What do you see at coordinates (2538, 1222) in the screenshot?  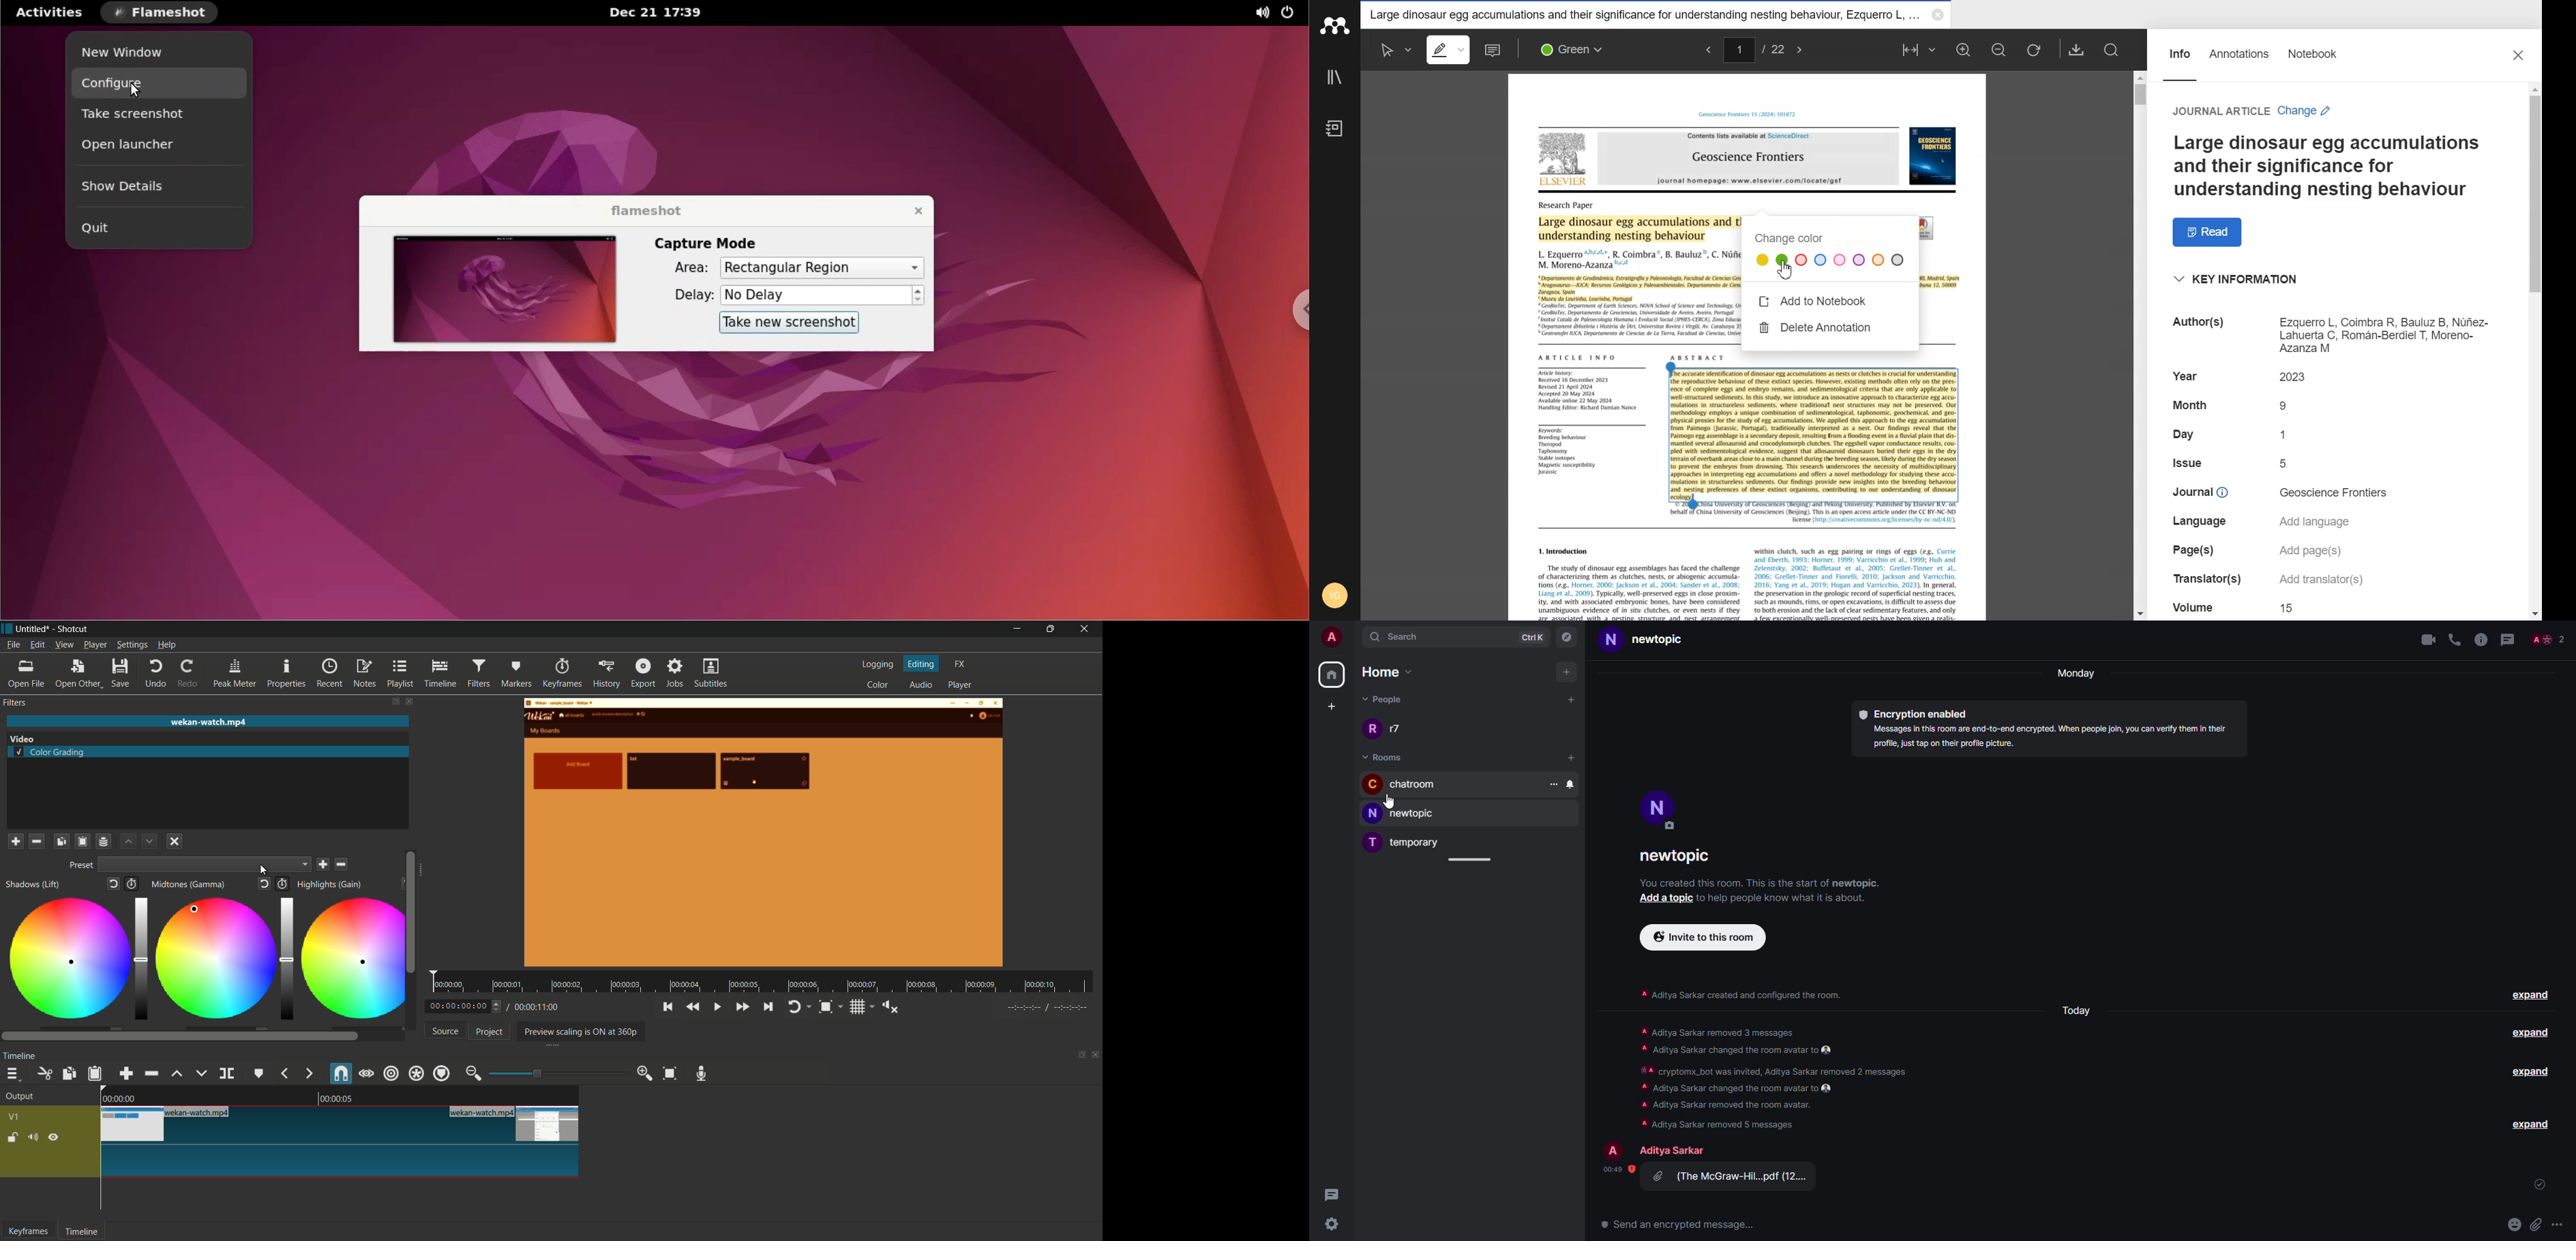 I see `attach` at bounding box center [2538, 1222].